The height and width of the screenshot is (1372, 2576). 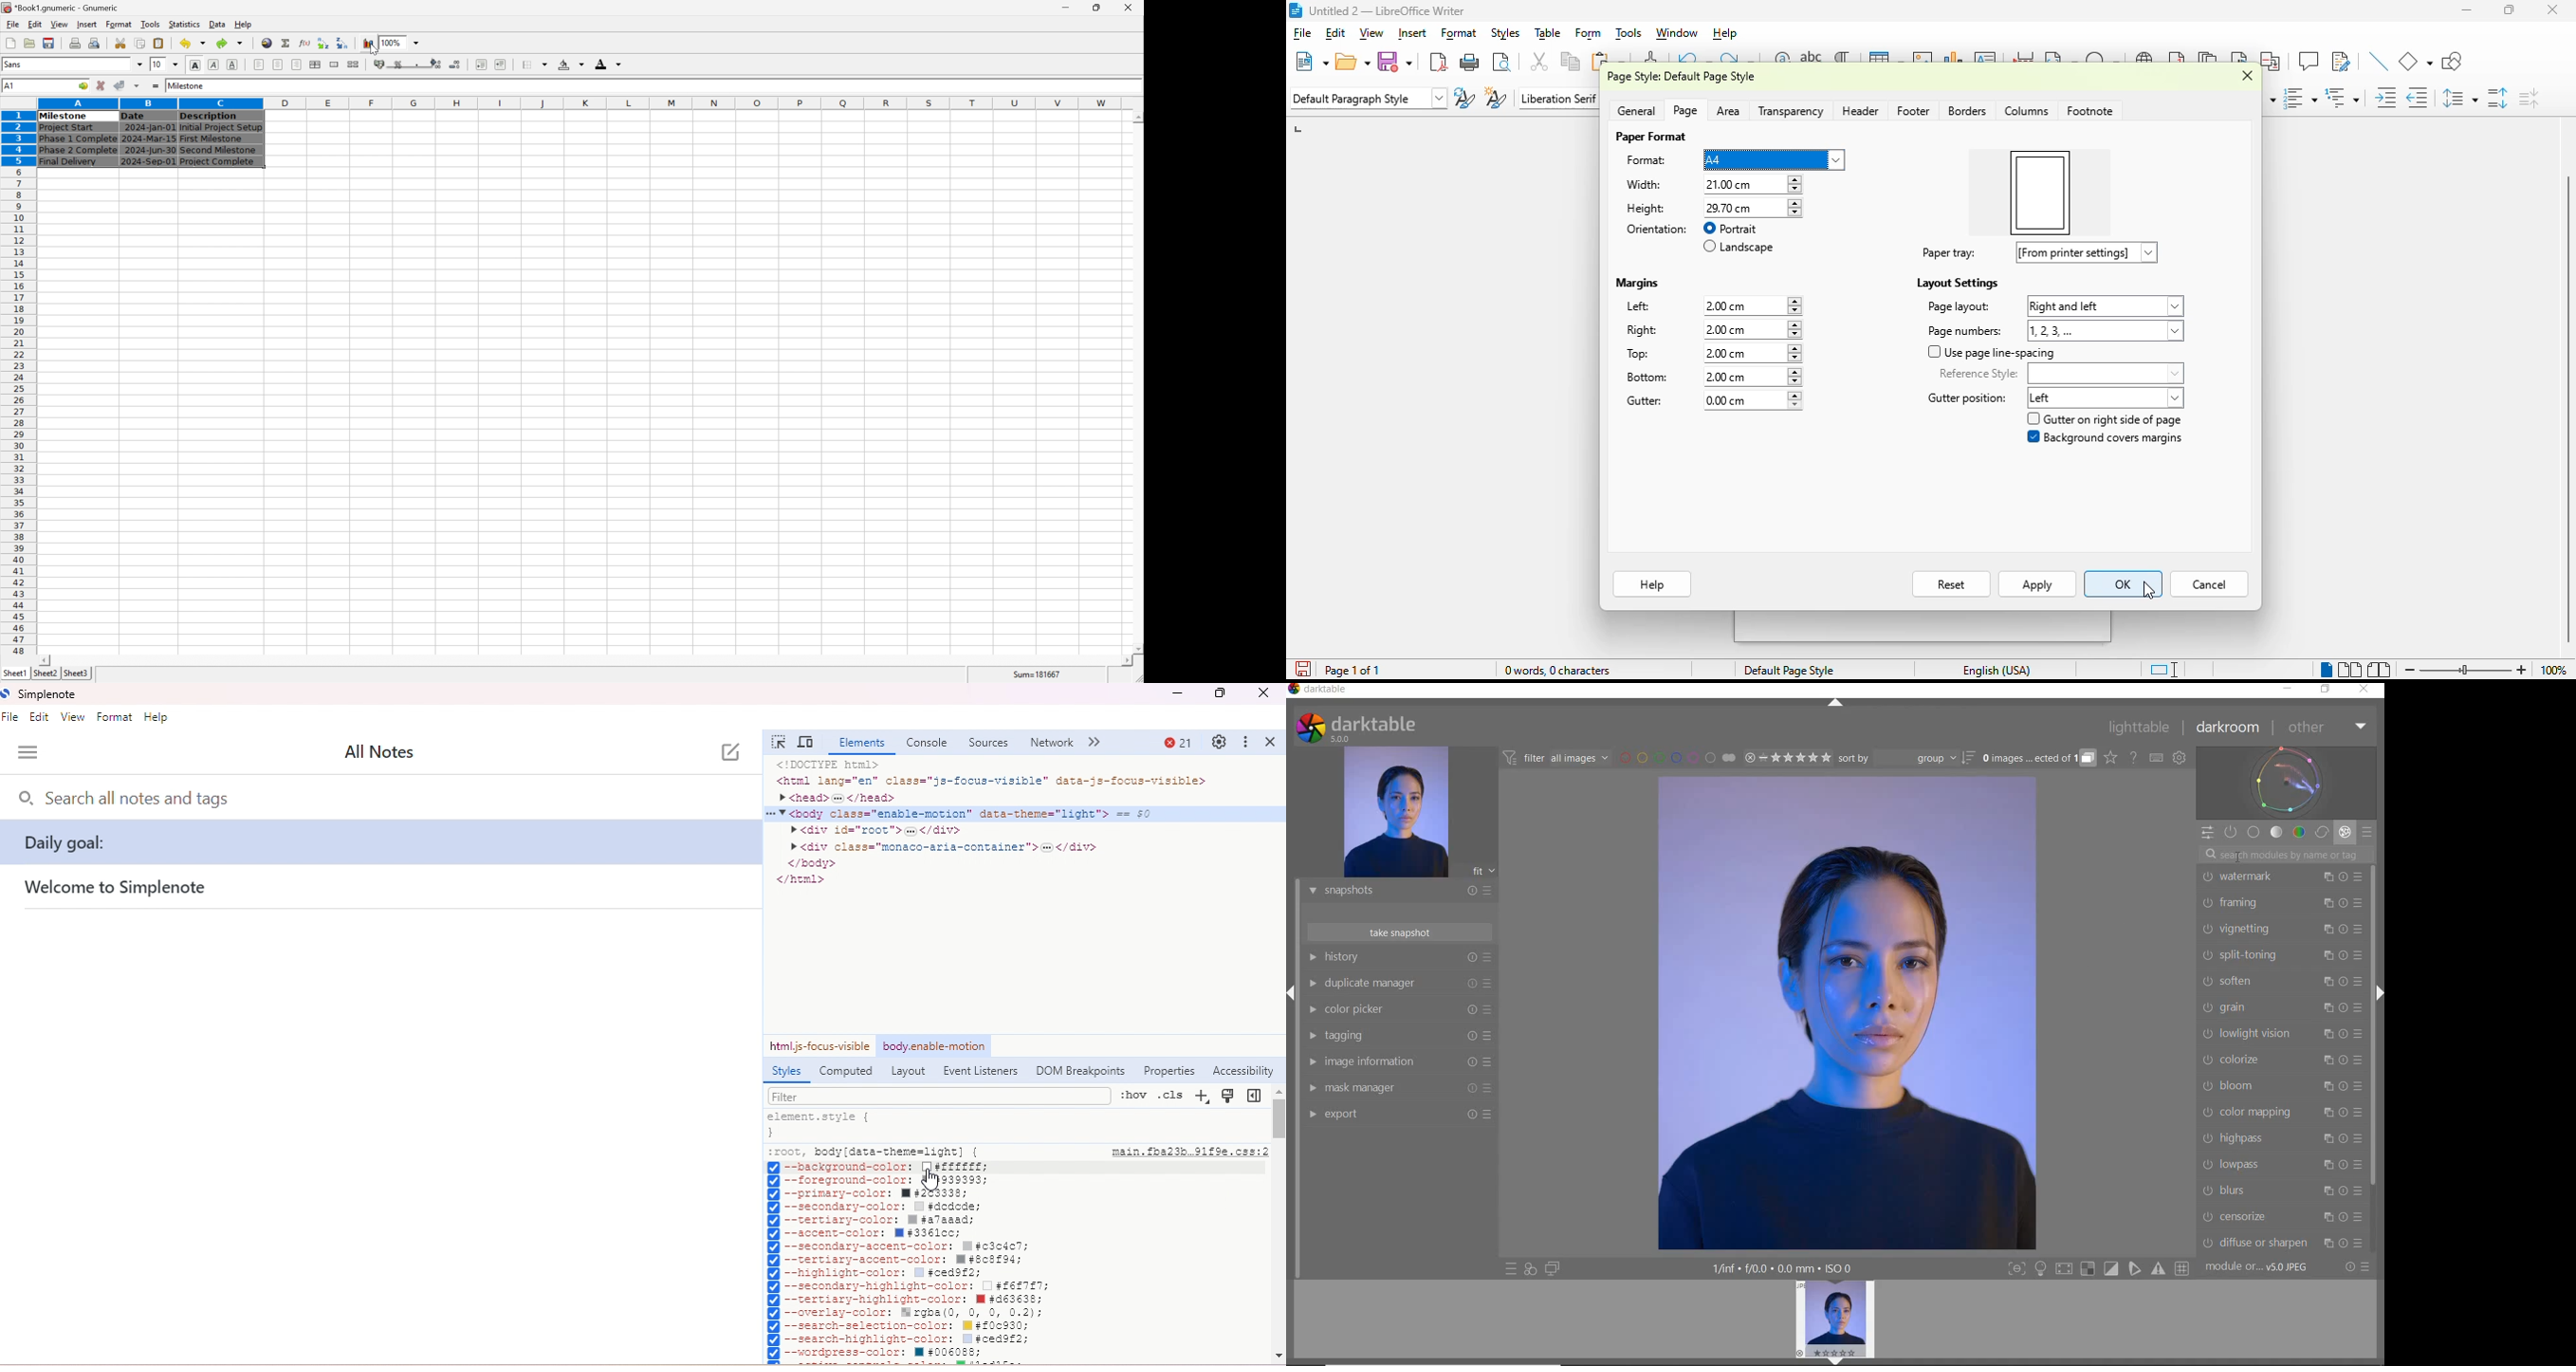 What do you see at coordinates (1399, 983) in the screenshot?
I see `DUPLICATE MANAGER` at bounding box center [1399, 983].